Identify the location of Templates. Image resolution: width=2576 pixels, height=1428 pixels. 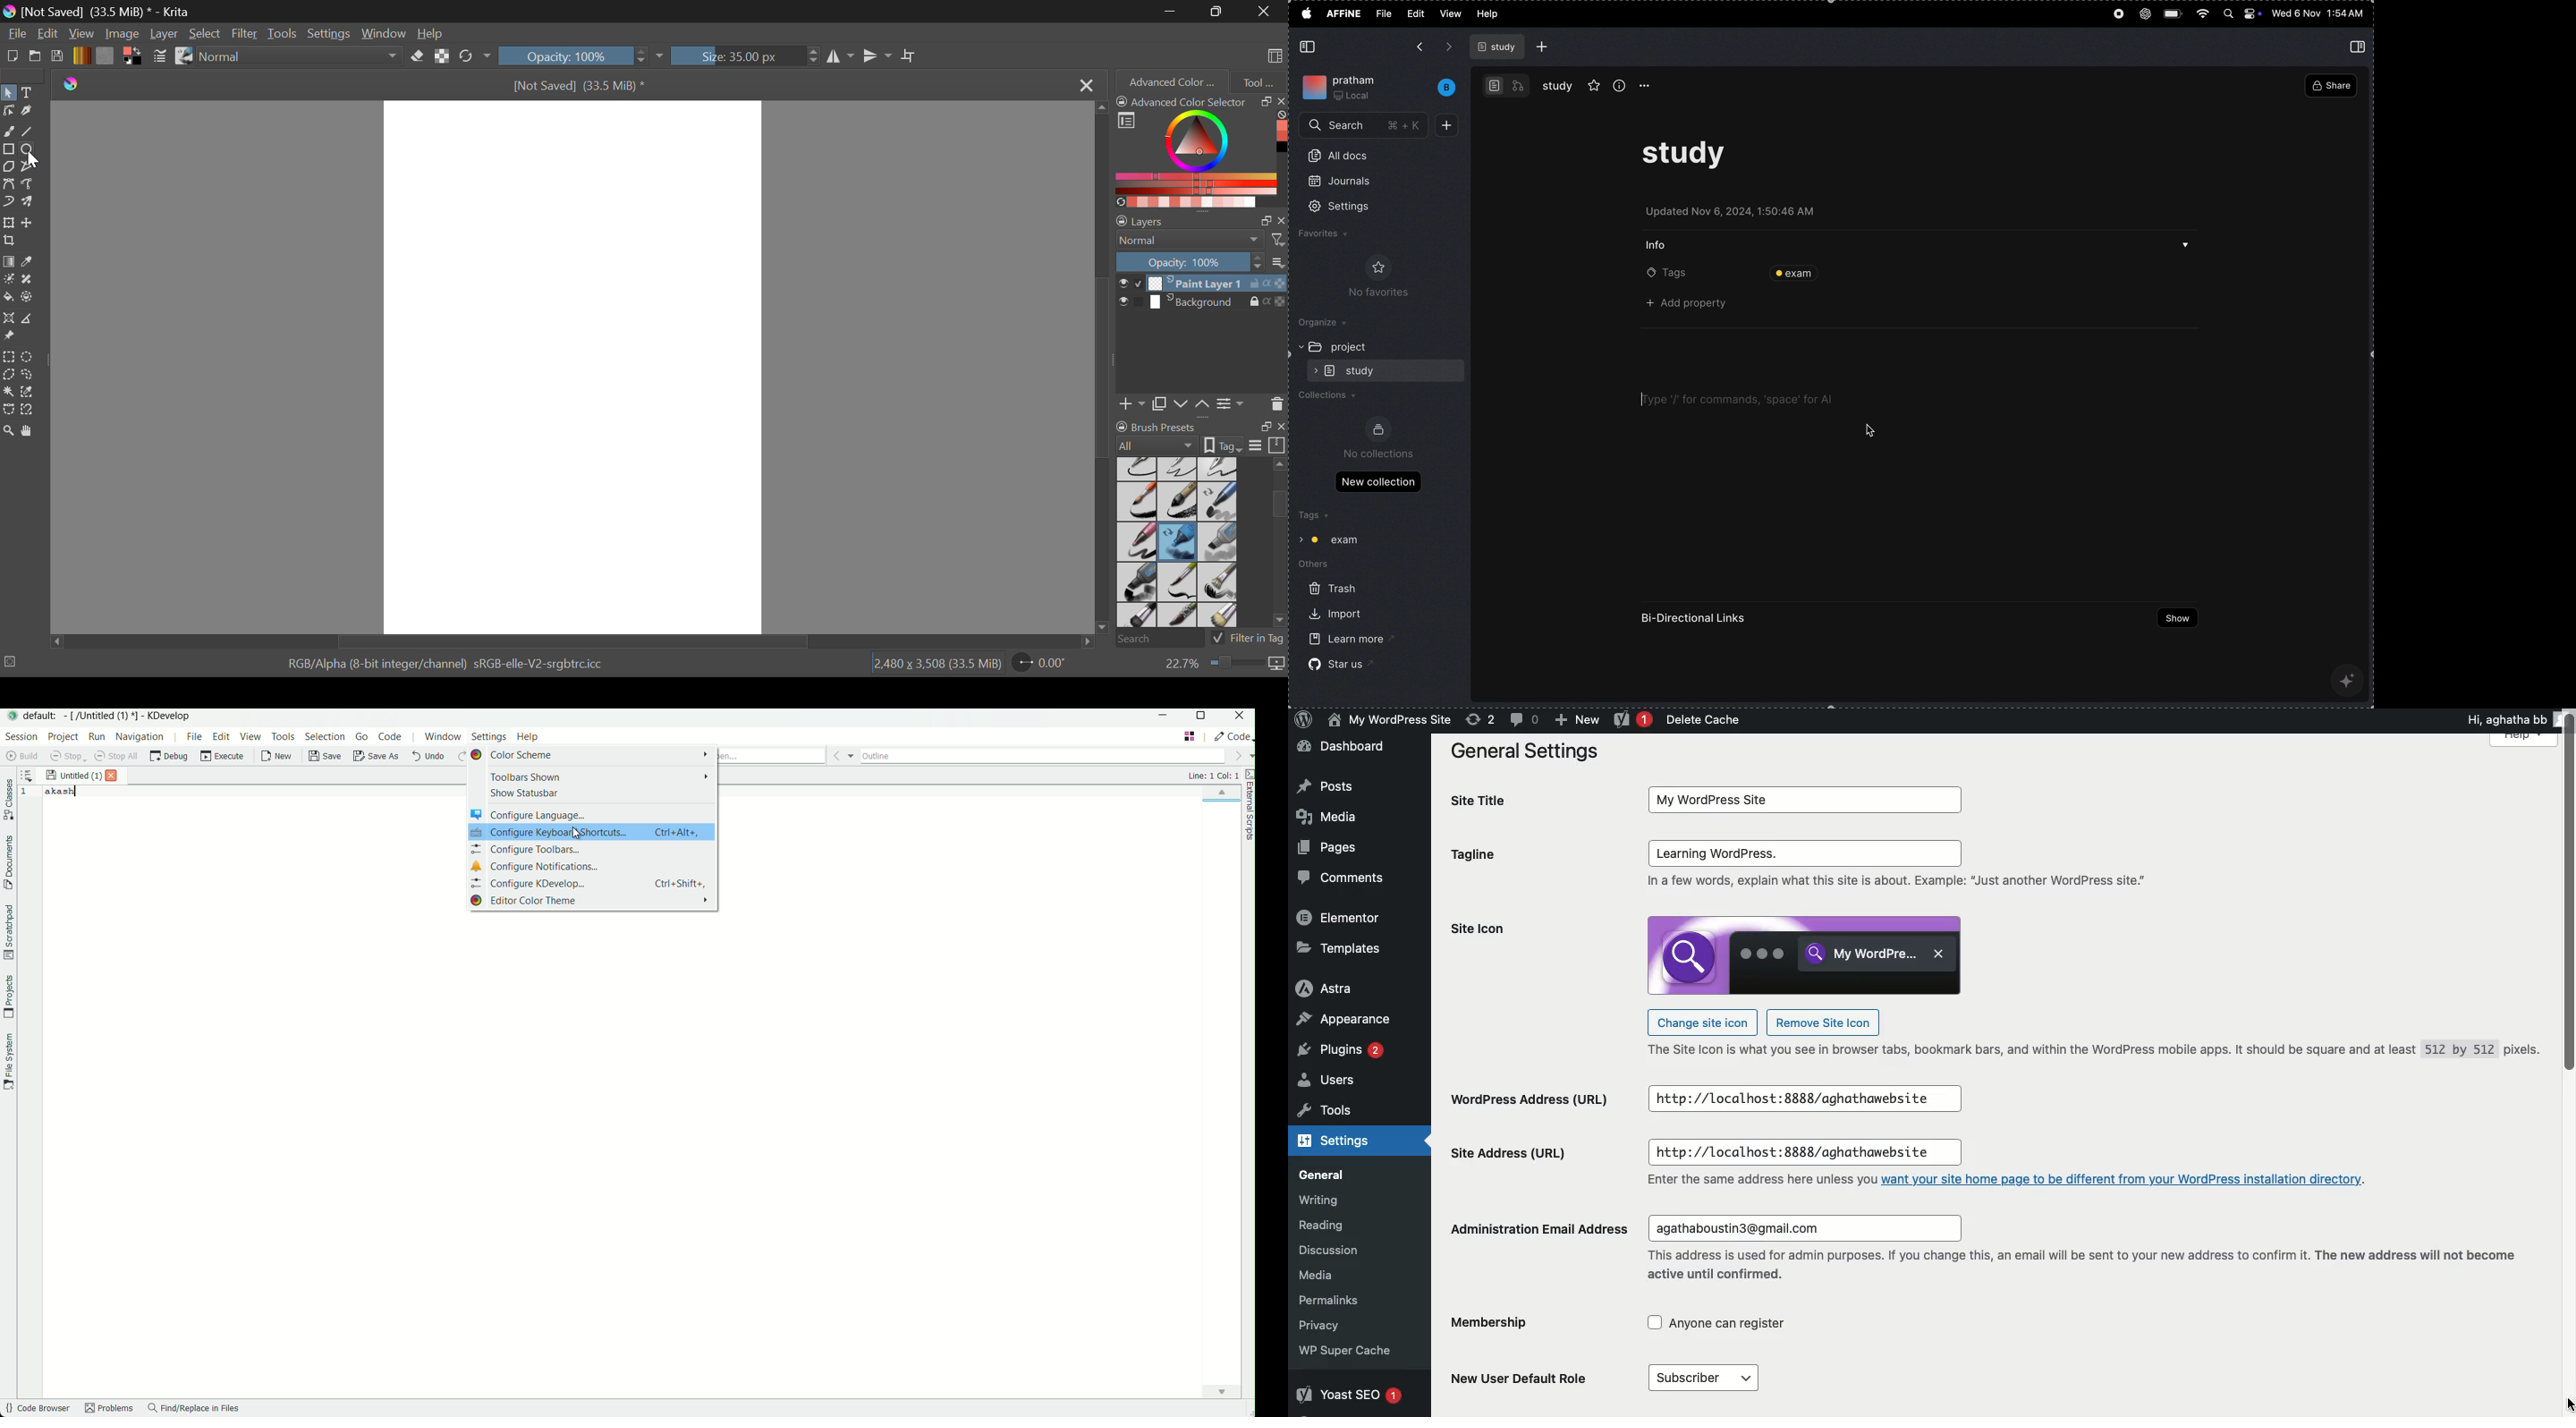
(1343, 952).